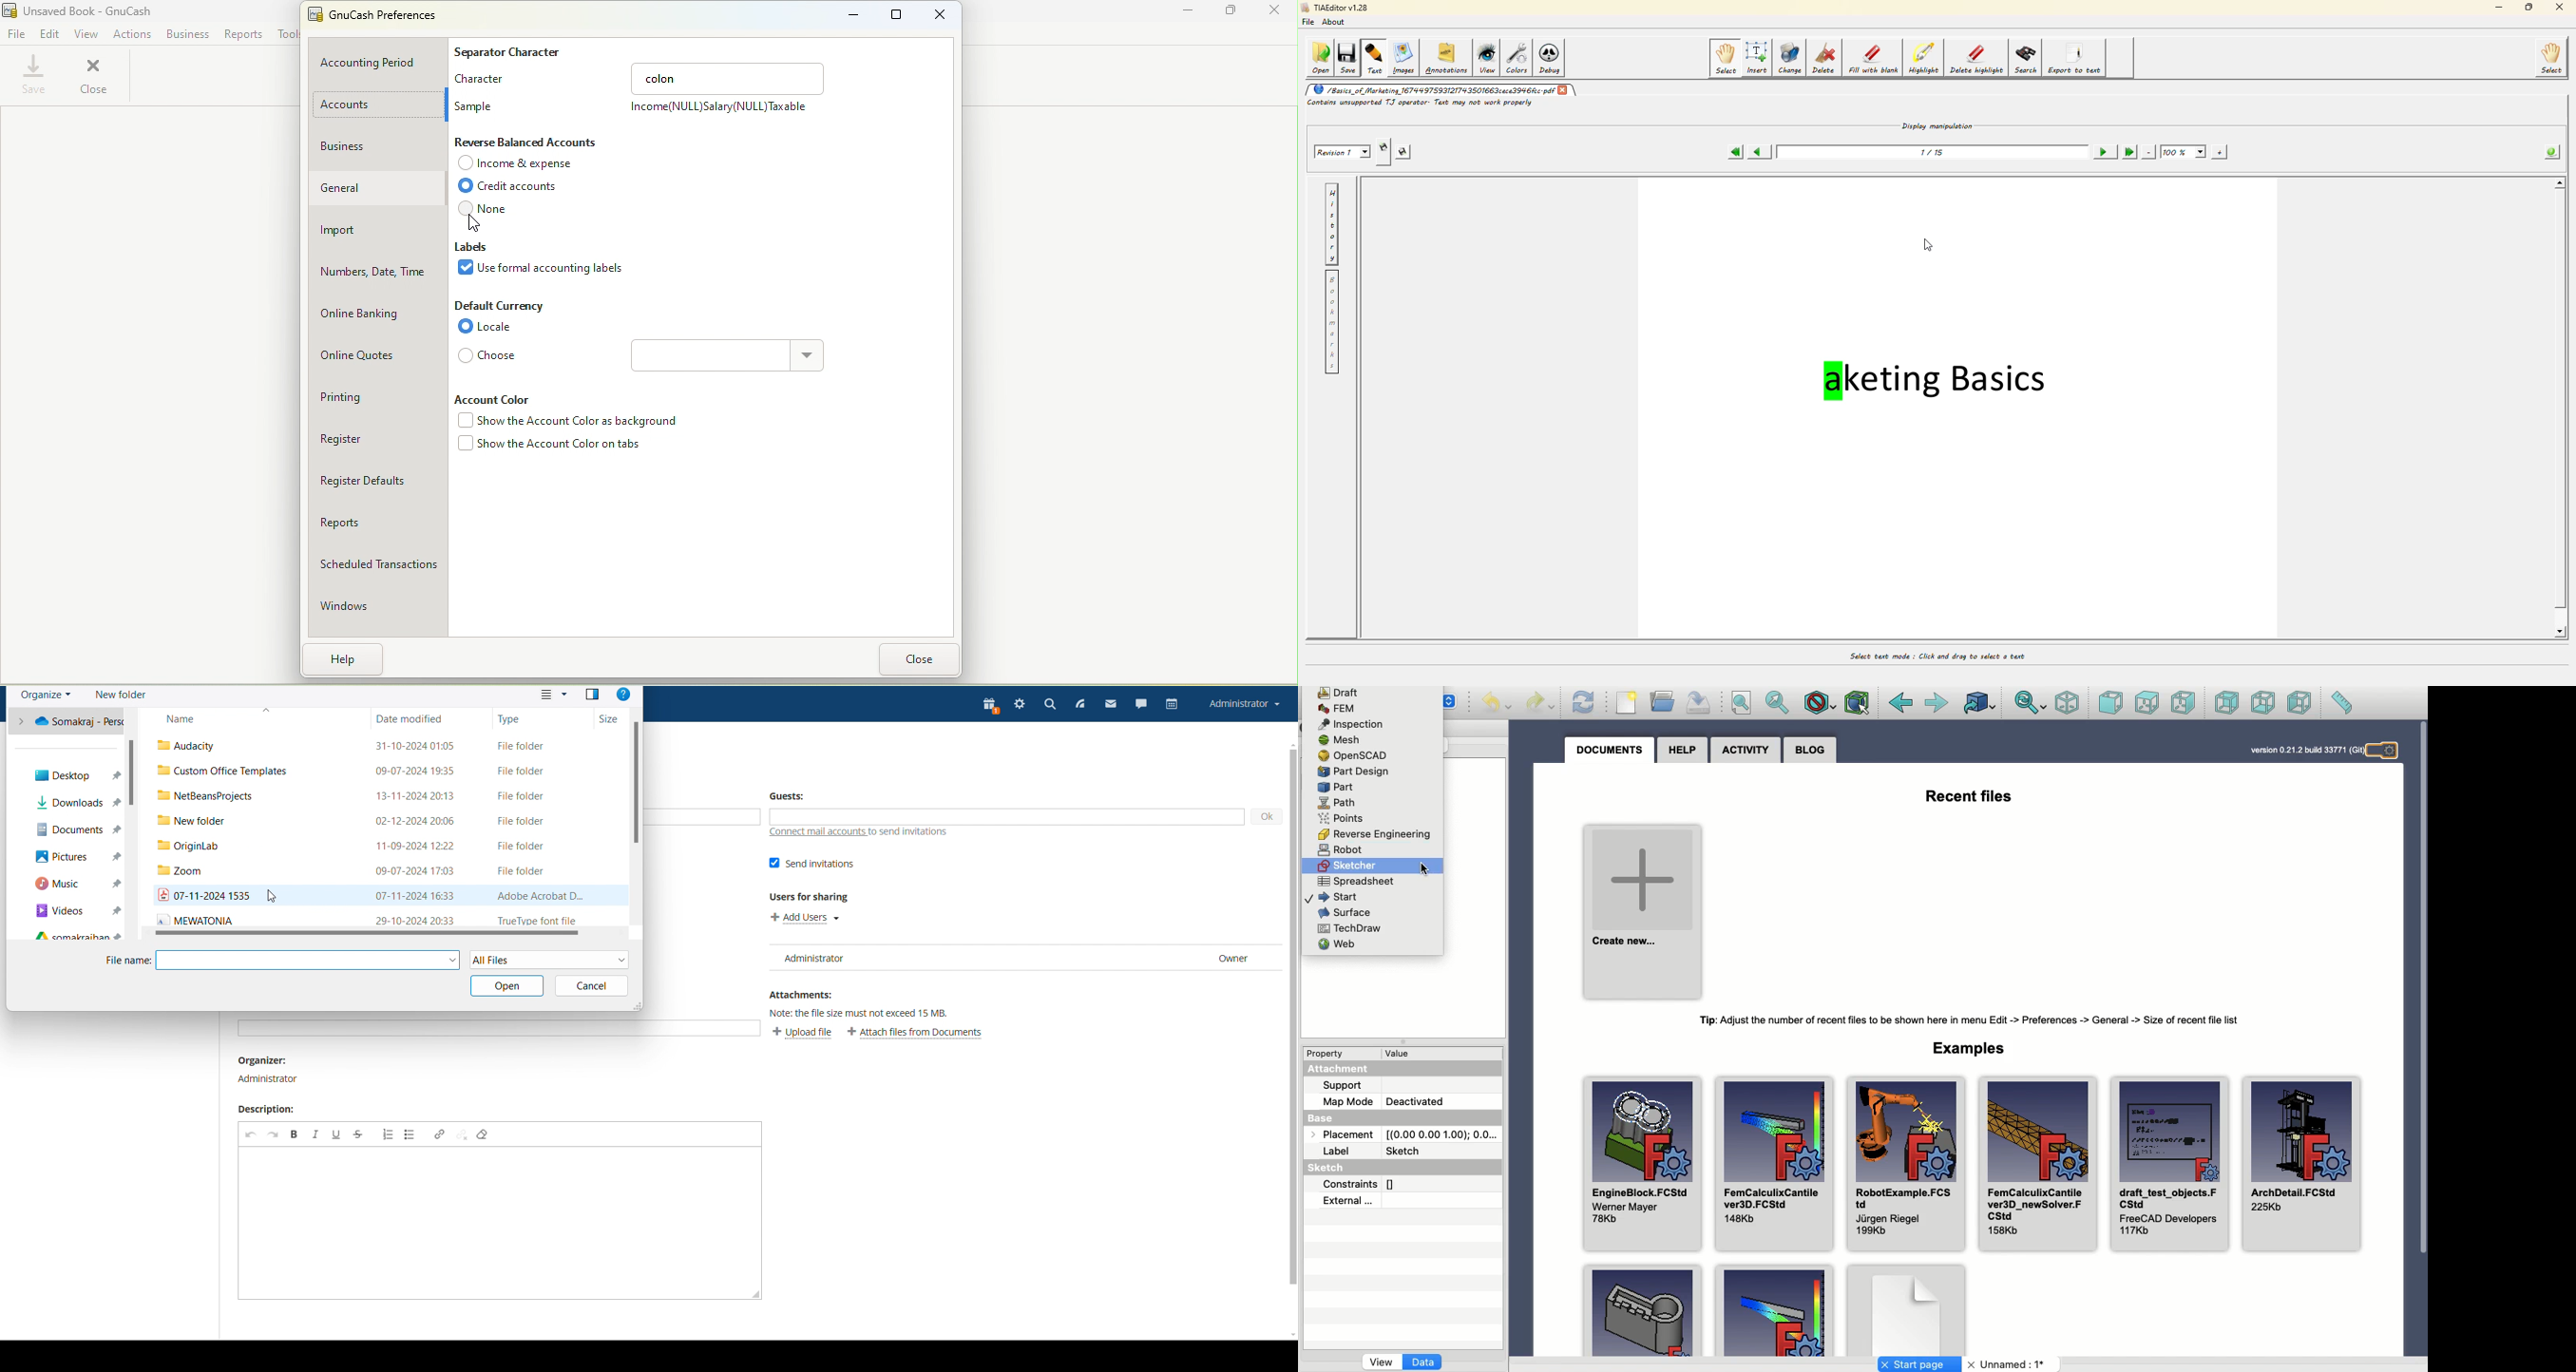  What do you see at coordinates (18, 32) in the screenshot?
I see `File` at bounding box center [18, 32].